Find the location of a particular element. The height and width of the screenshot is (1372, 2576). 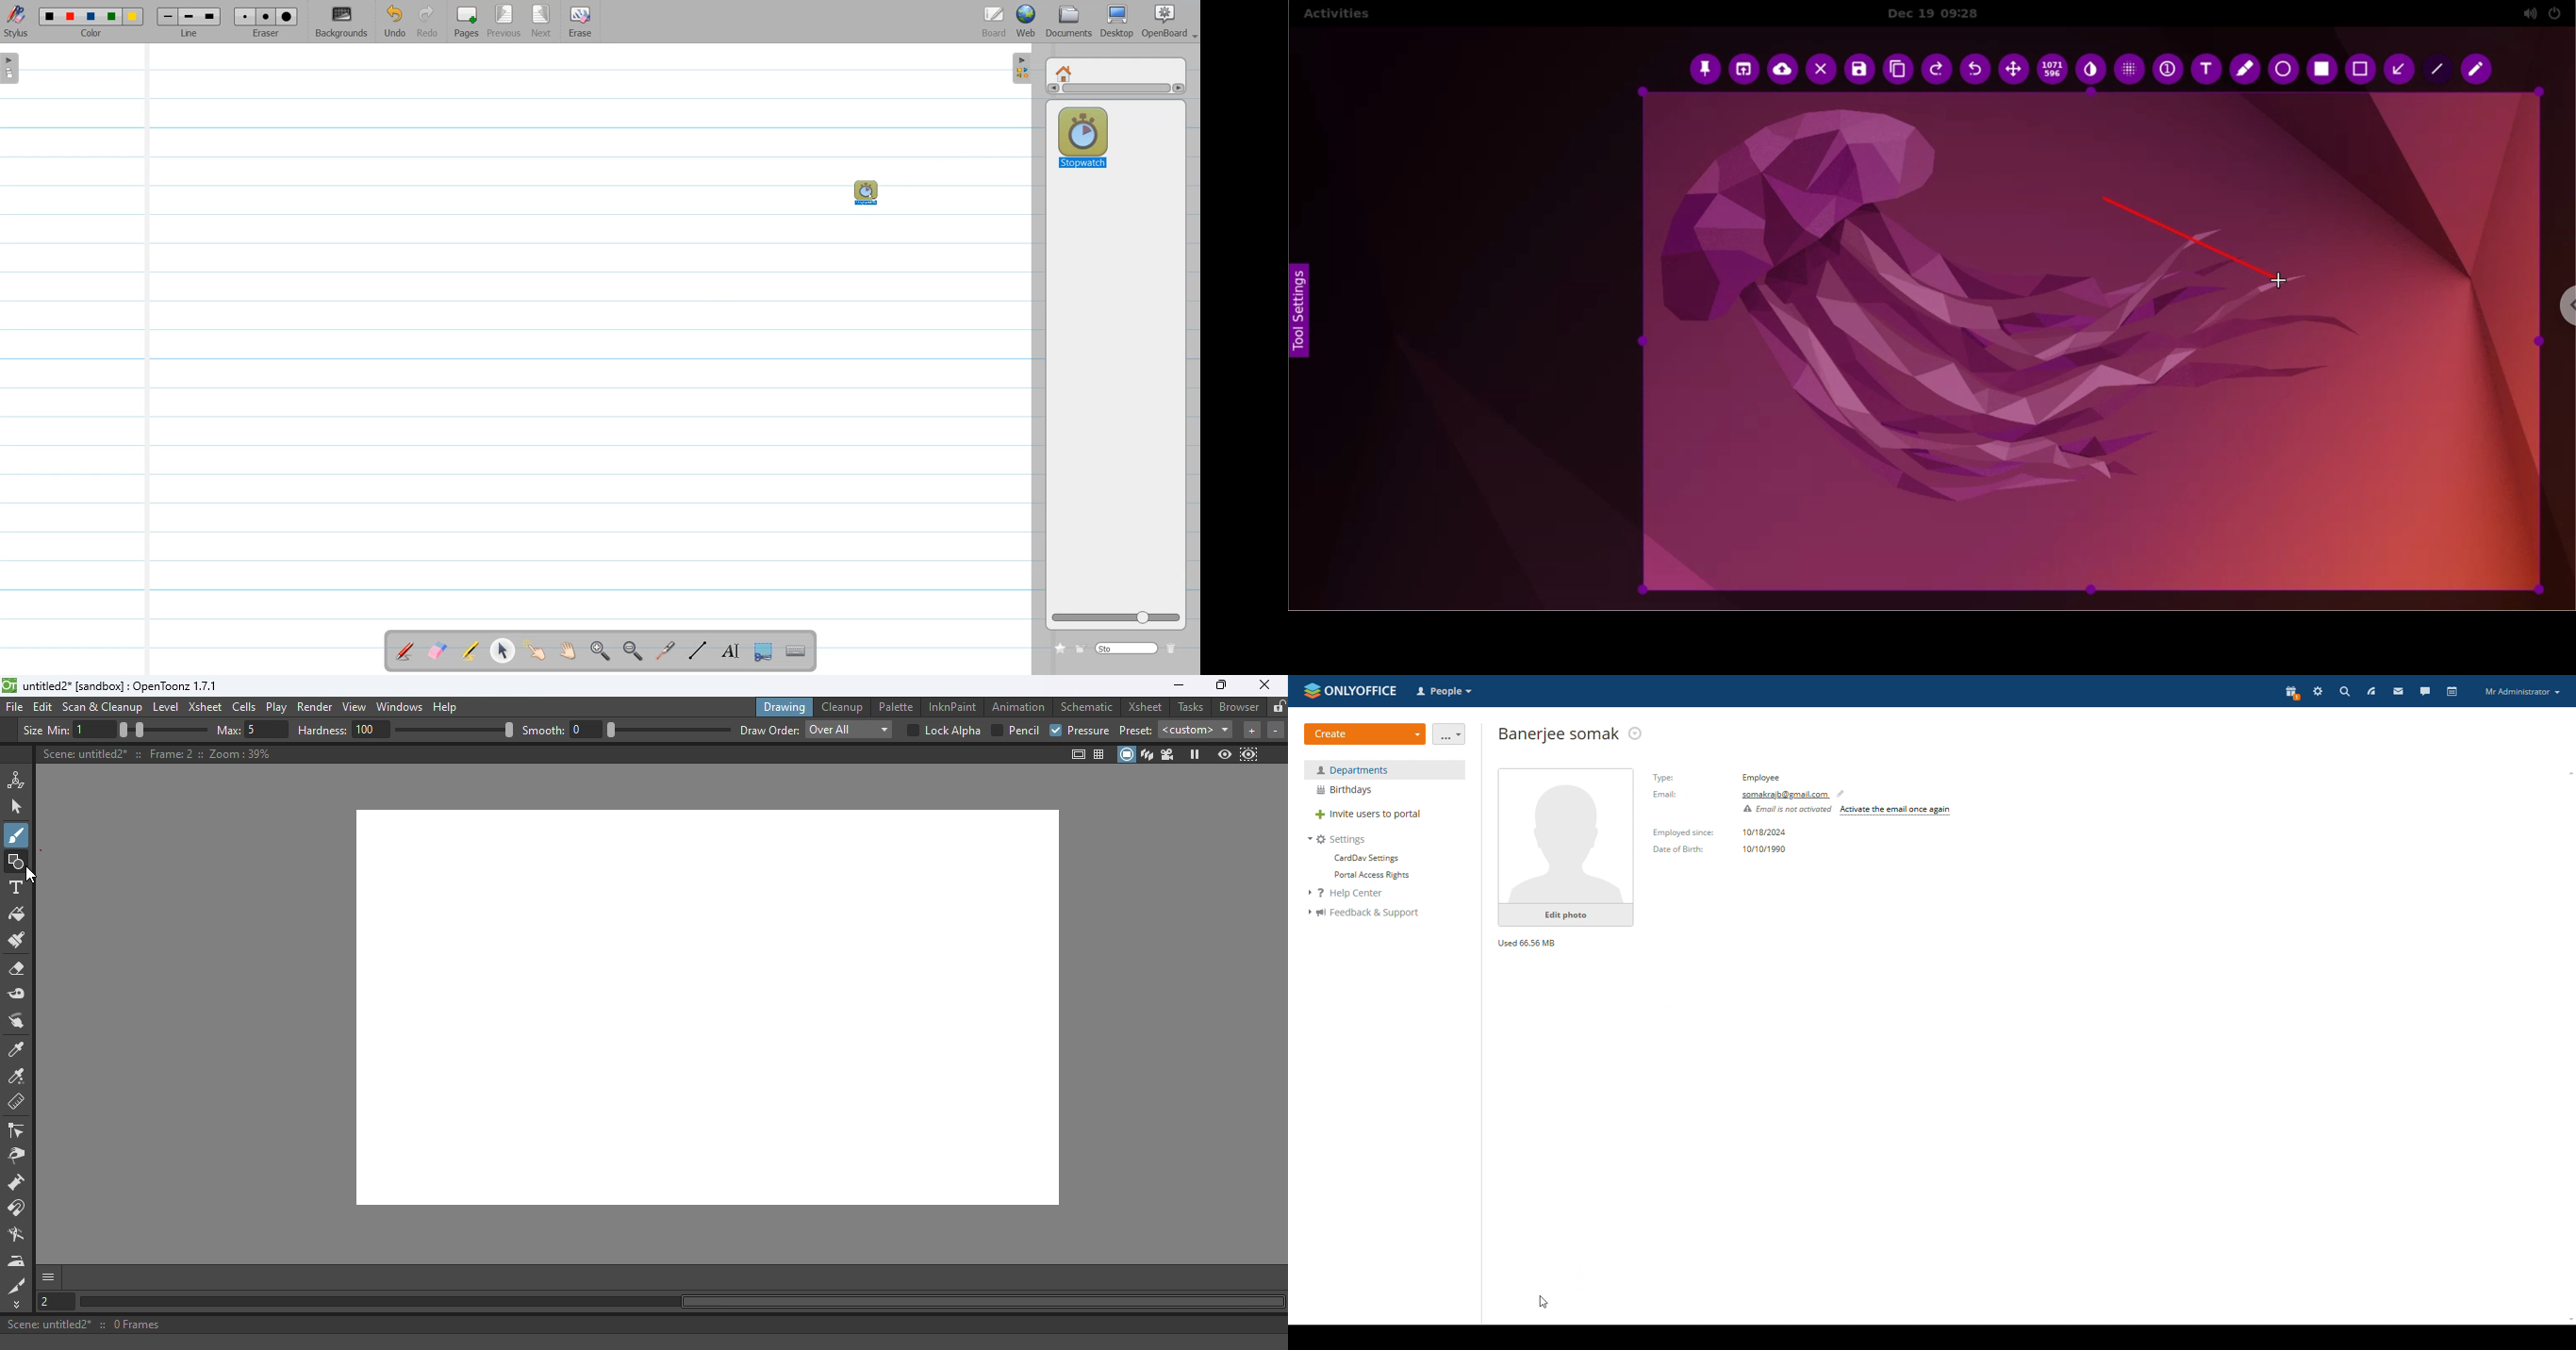

Level is located at coordinates (166, 708).